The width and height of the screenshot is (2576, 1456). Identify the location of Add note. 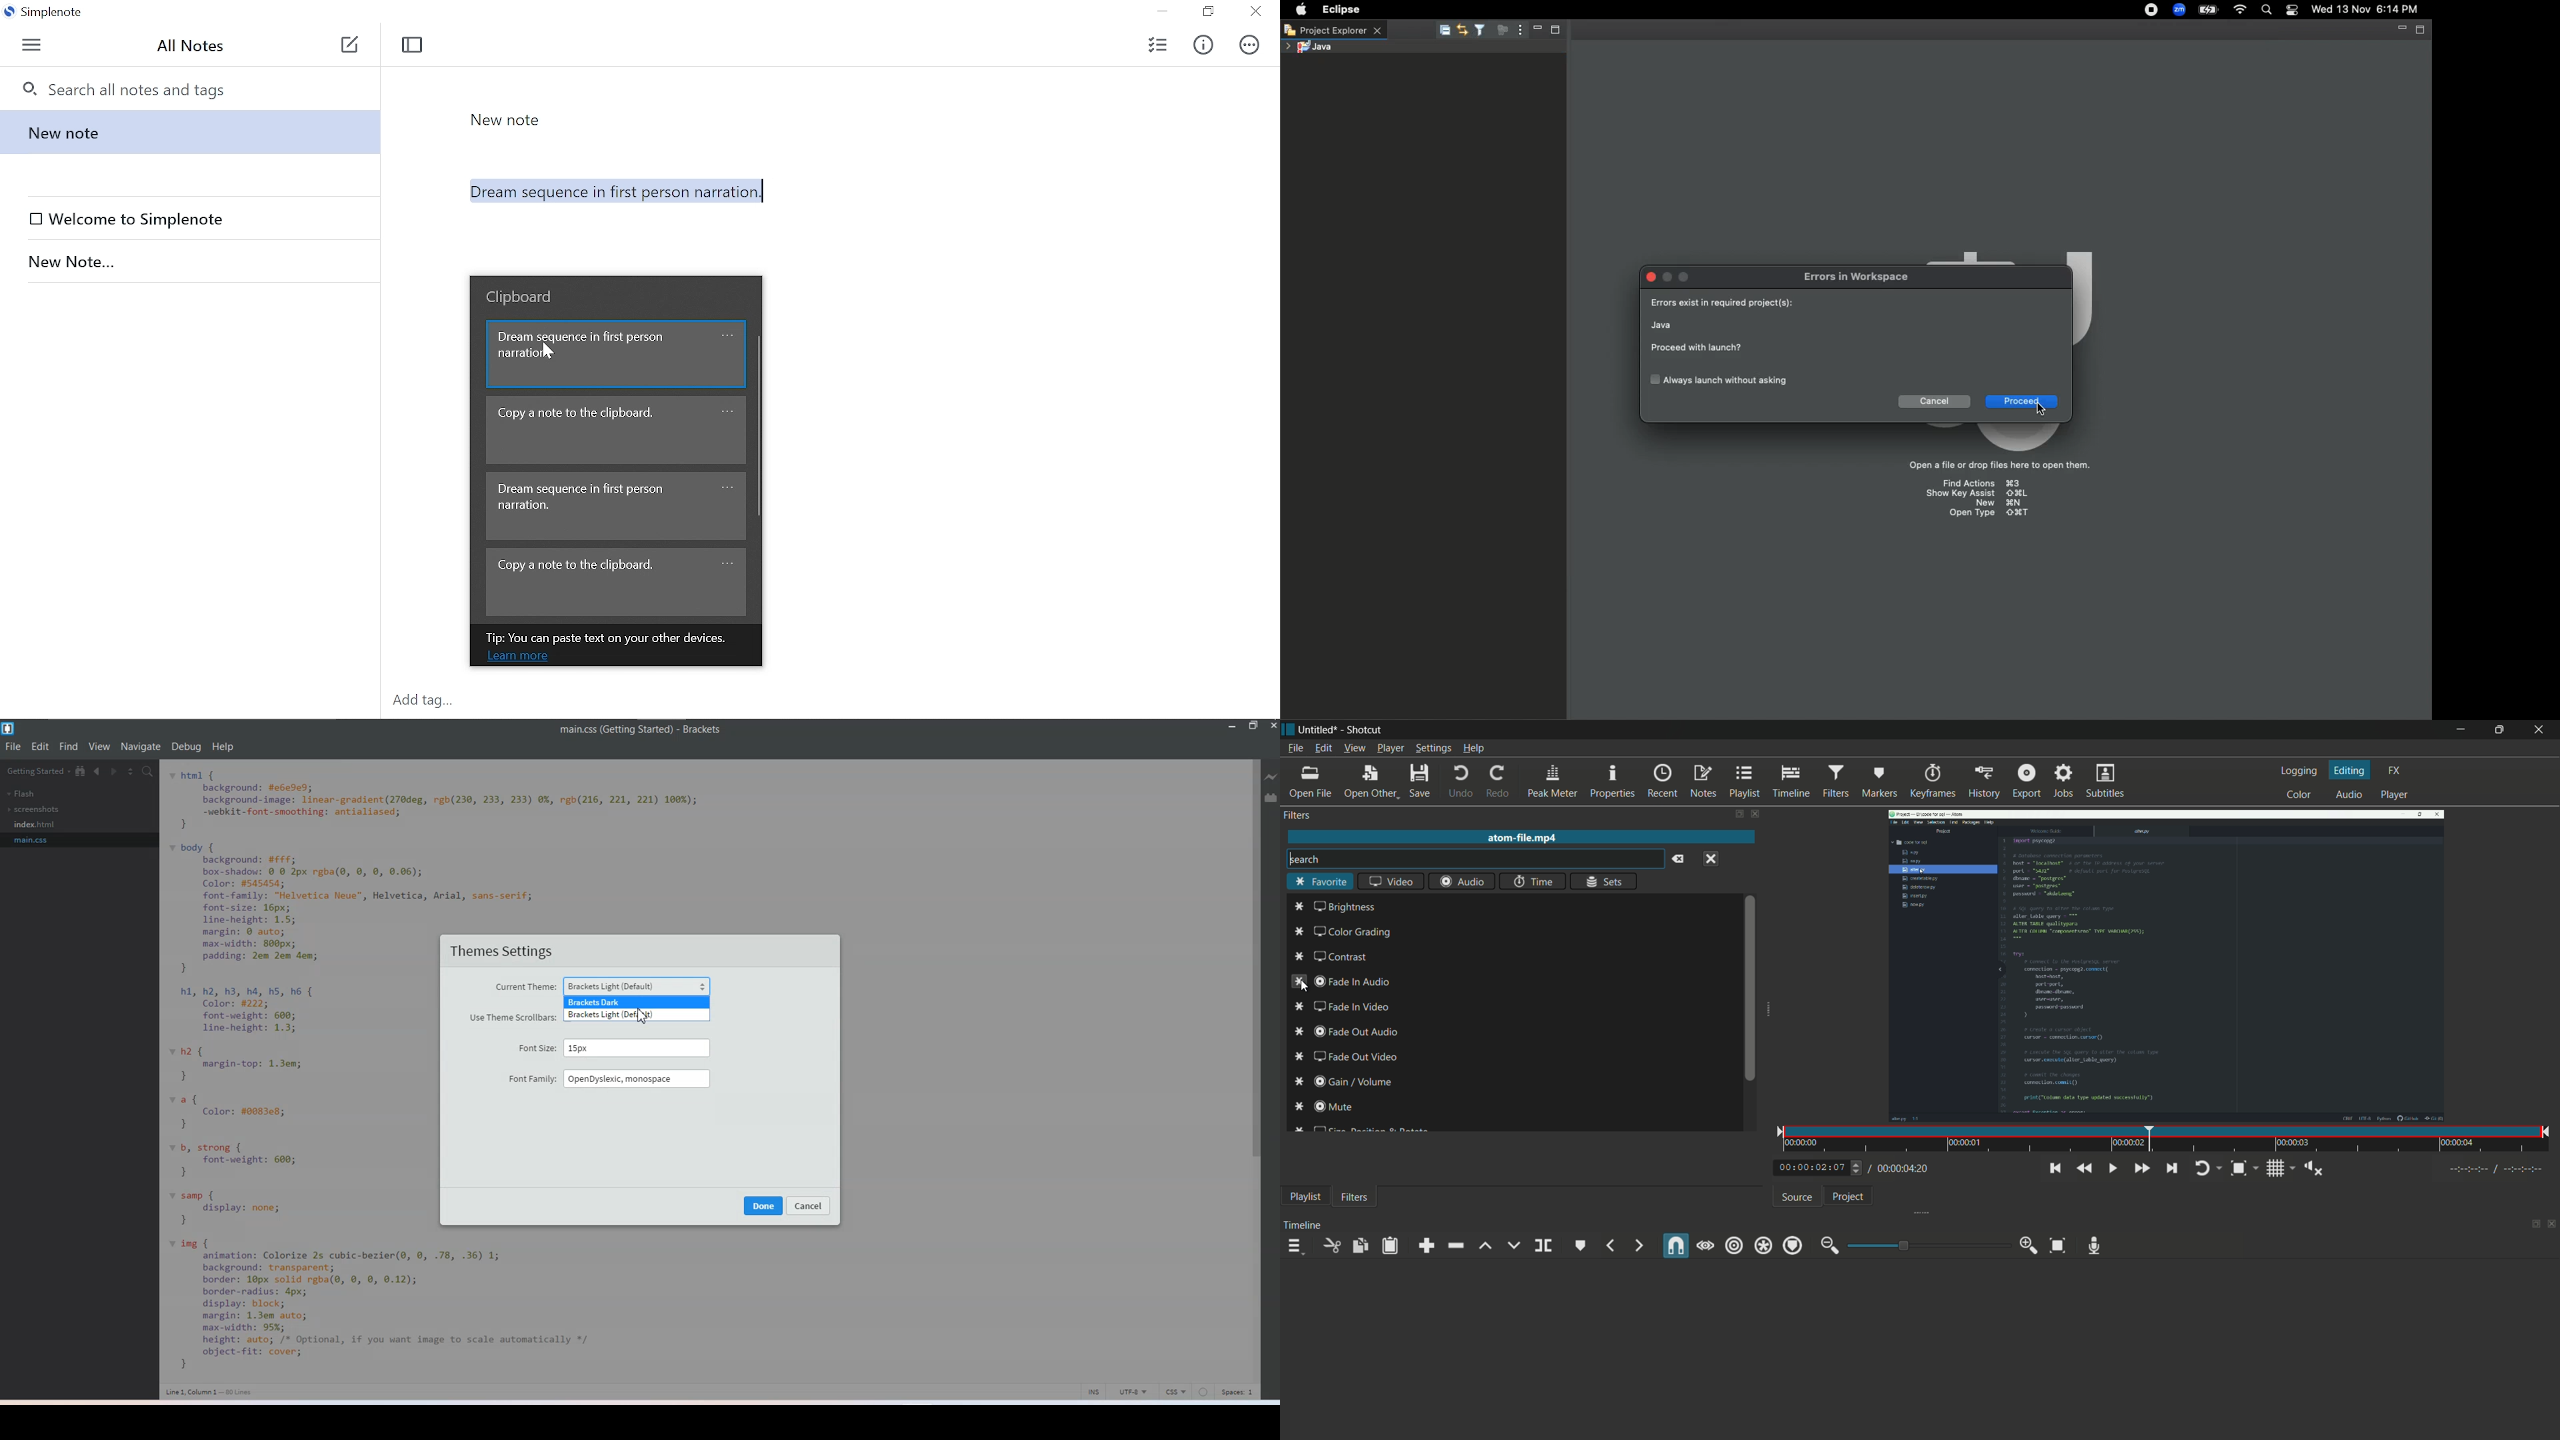
(350, 45).